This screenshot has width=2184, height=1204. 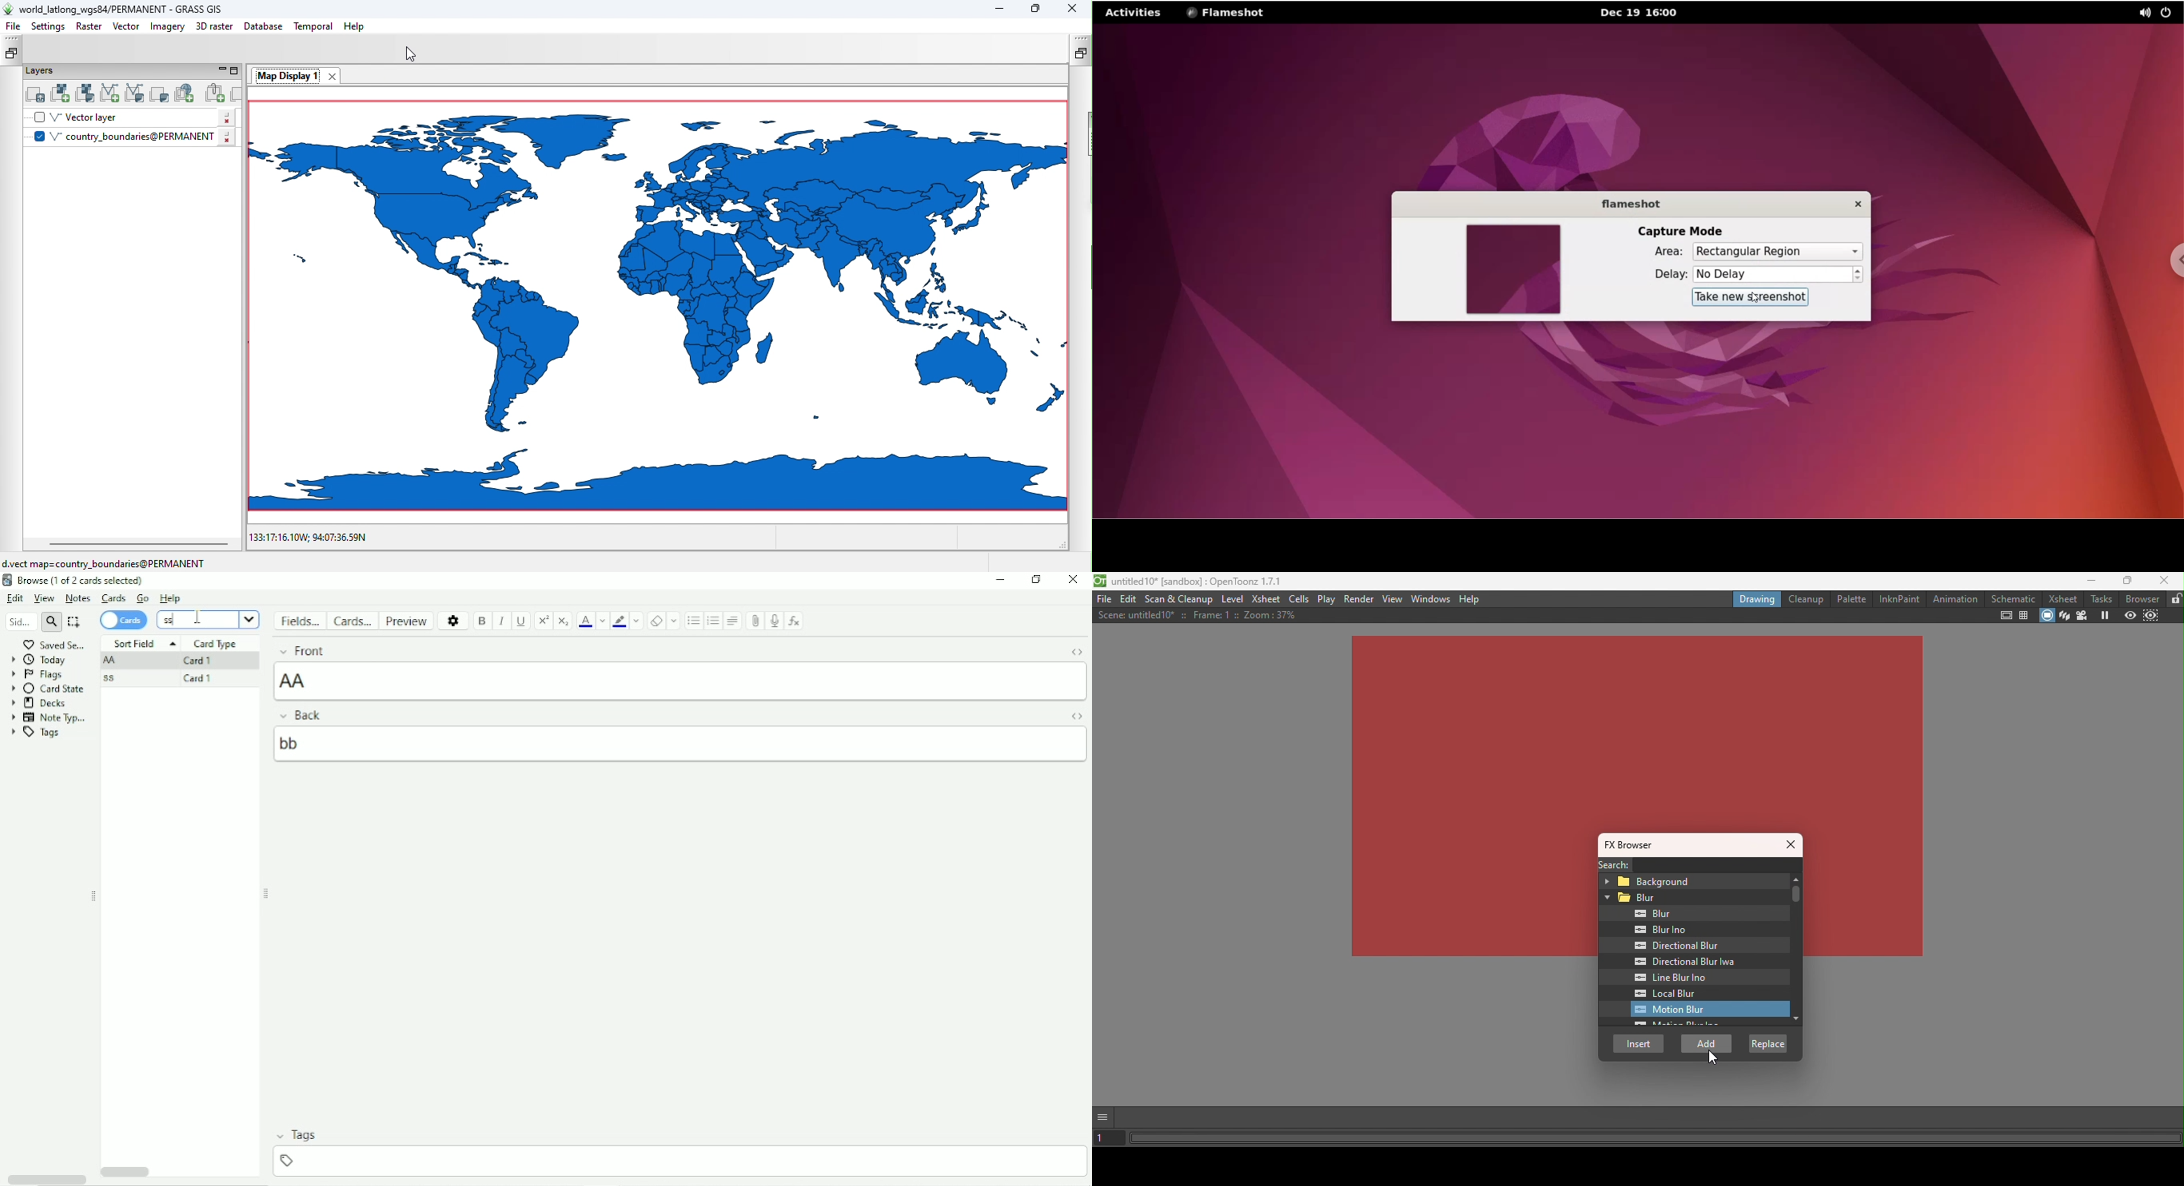 I want to click on delay options, so click(x=1773, y=275).